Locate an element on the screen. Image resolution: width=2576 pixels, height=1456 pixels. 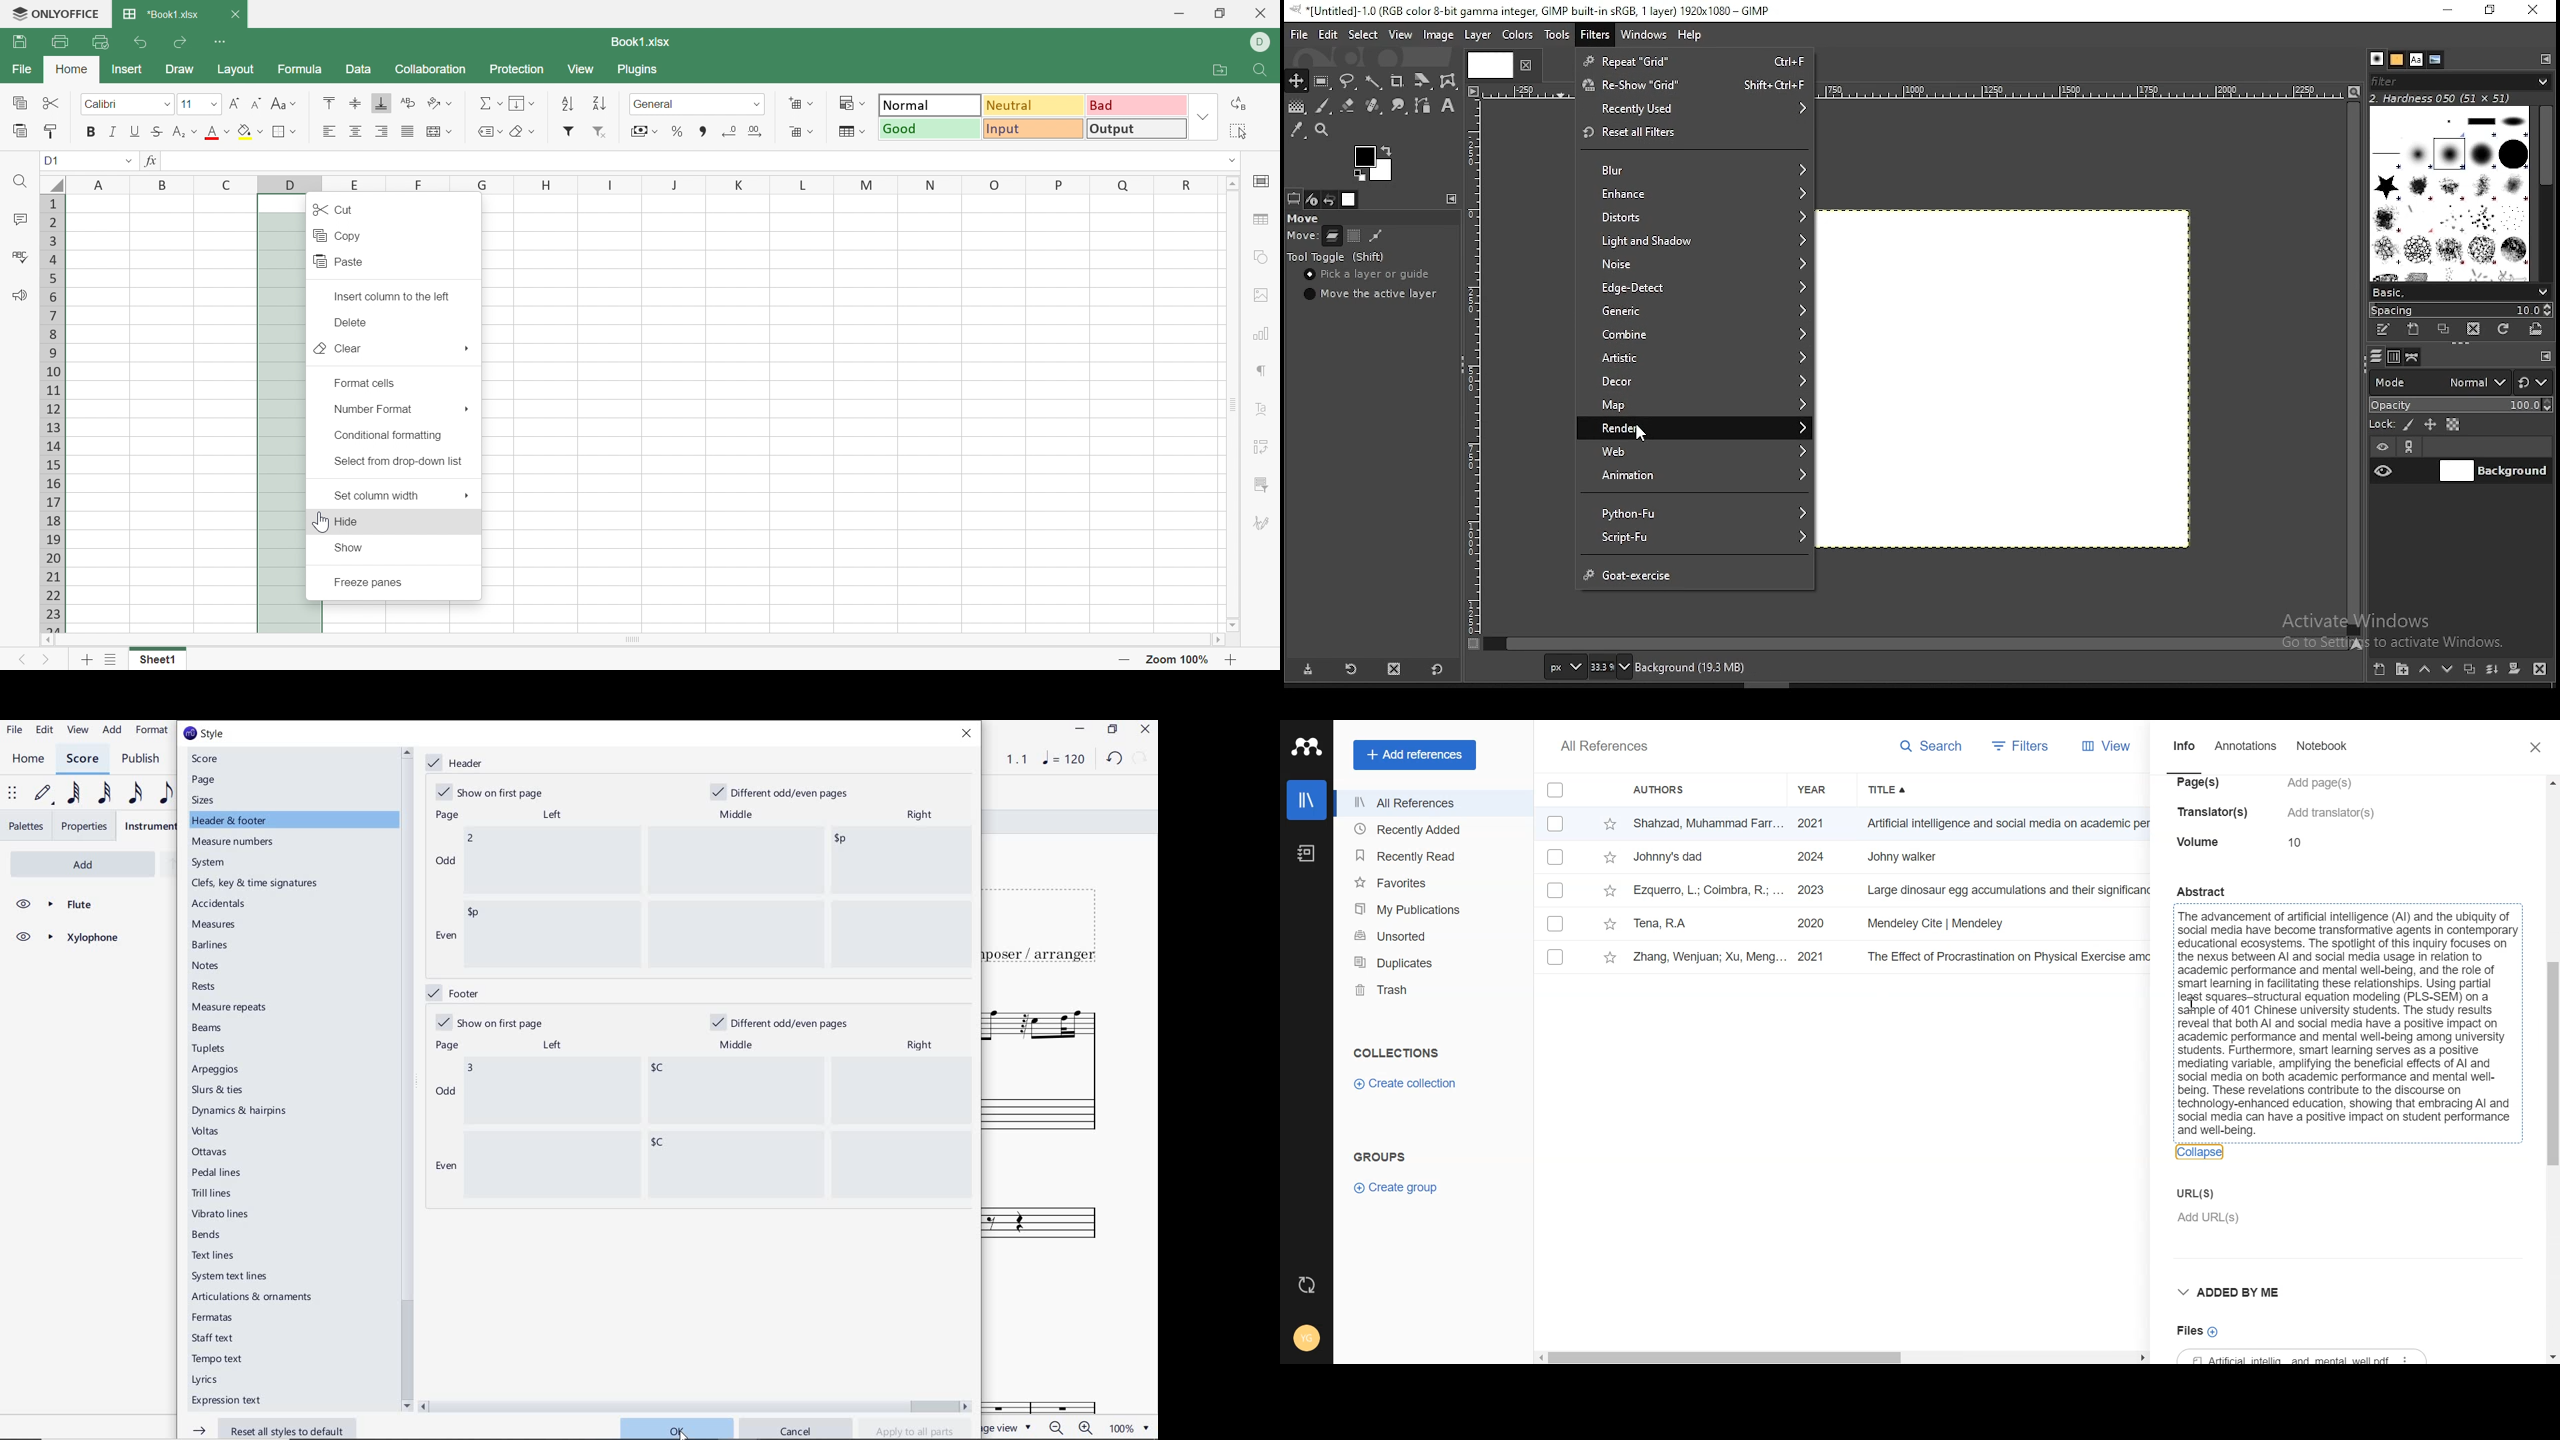
Row names is located at coordinates (51, 411).